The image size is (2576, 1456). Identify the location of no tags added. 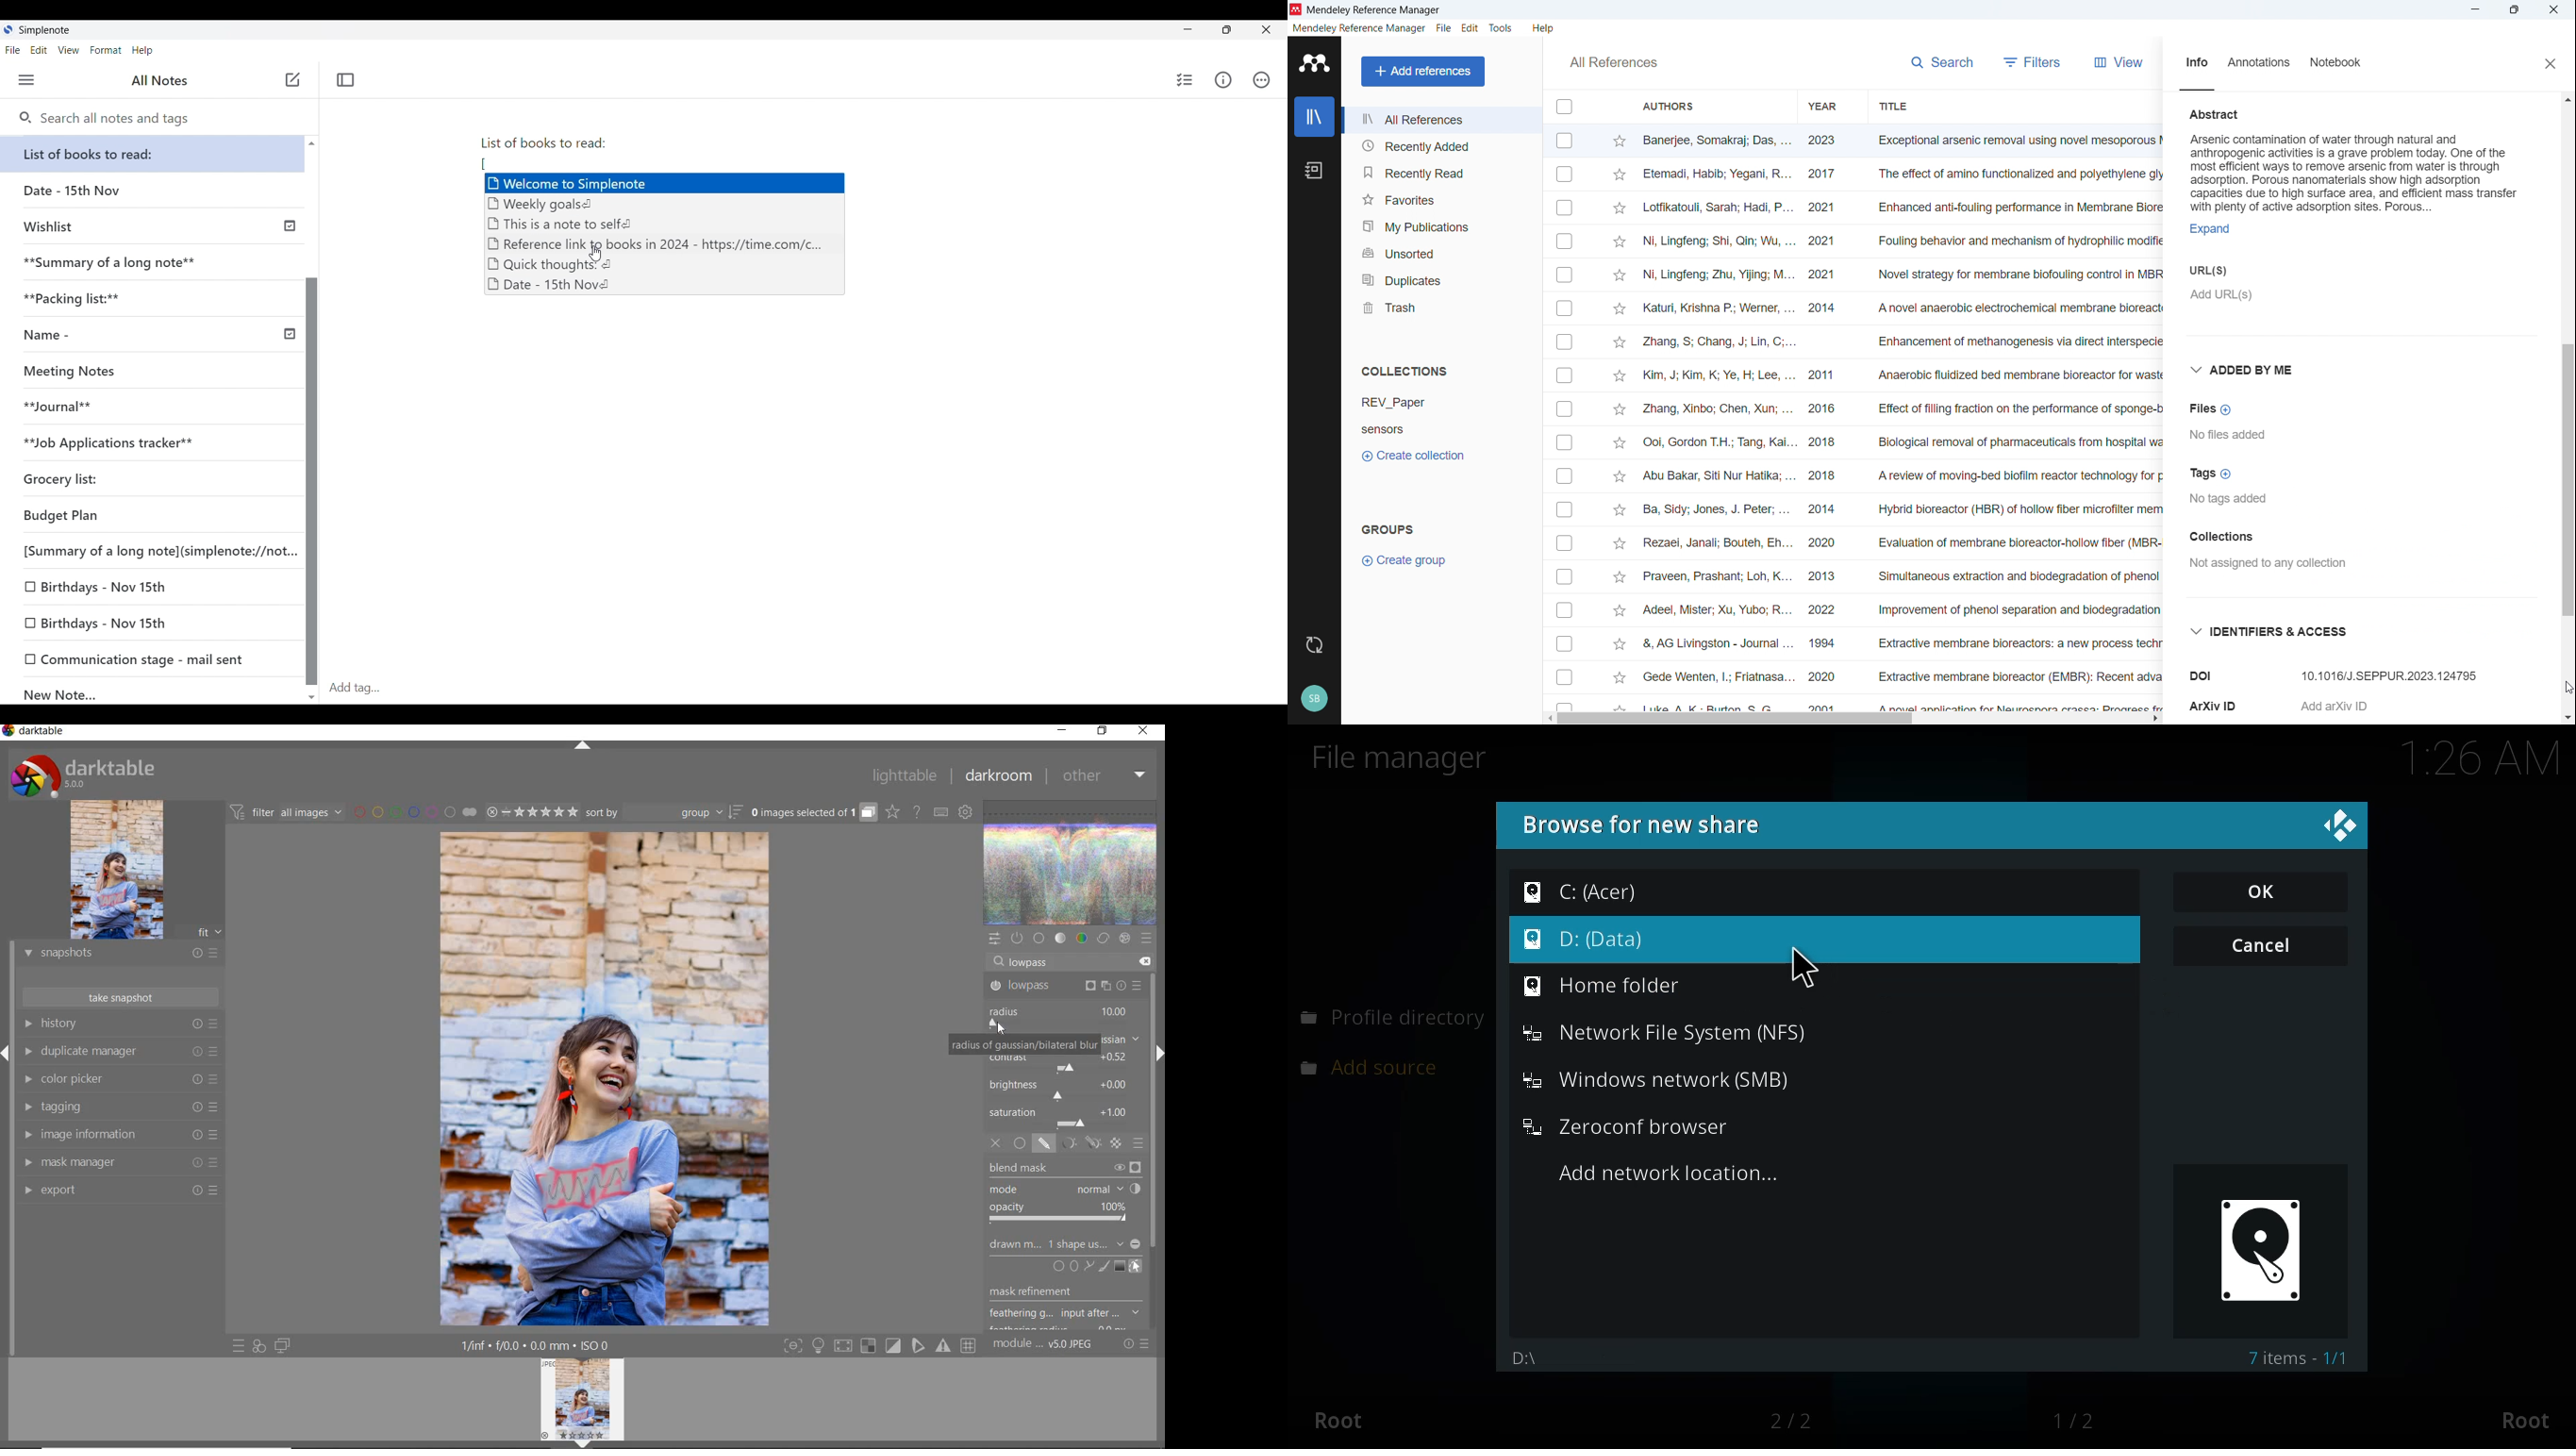
(2232, 500).